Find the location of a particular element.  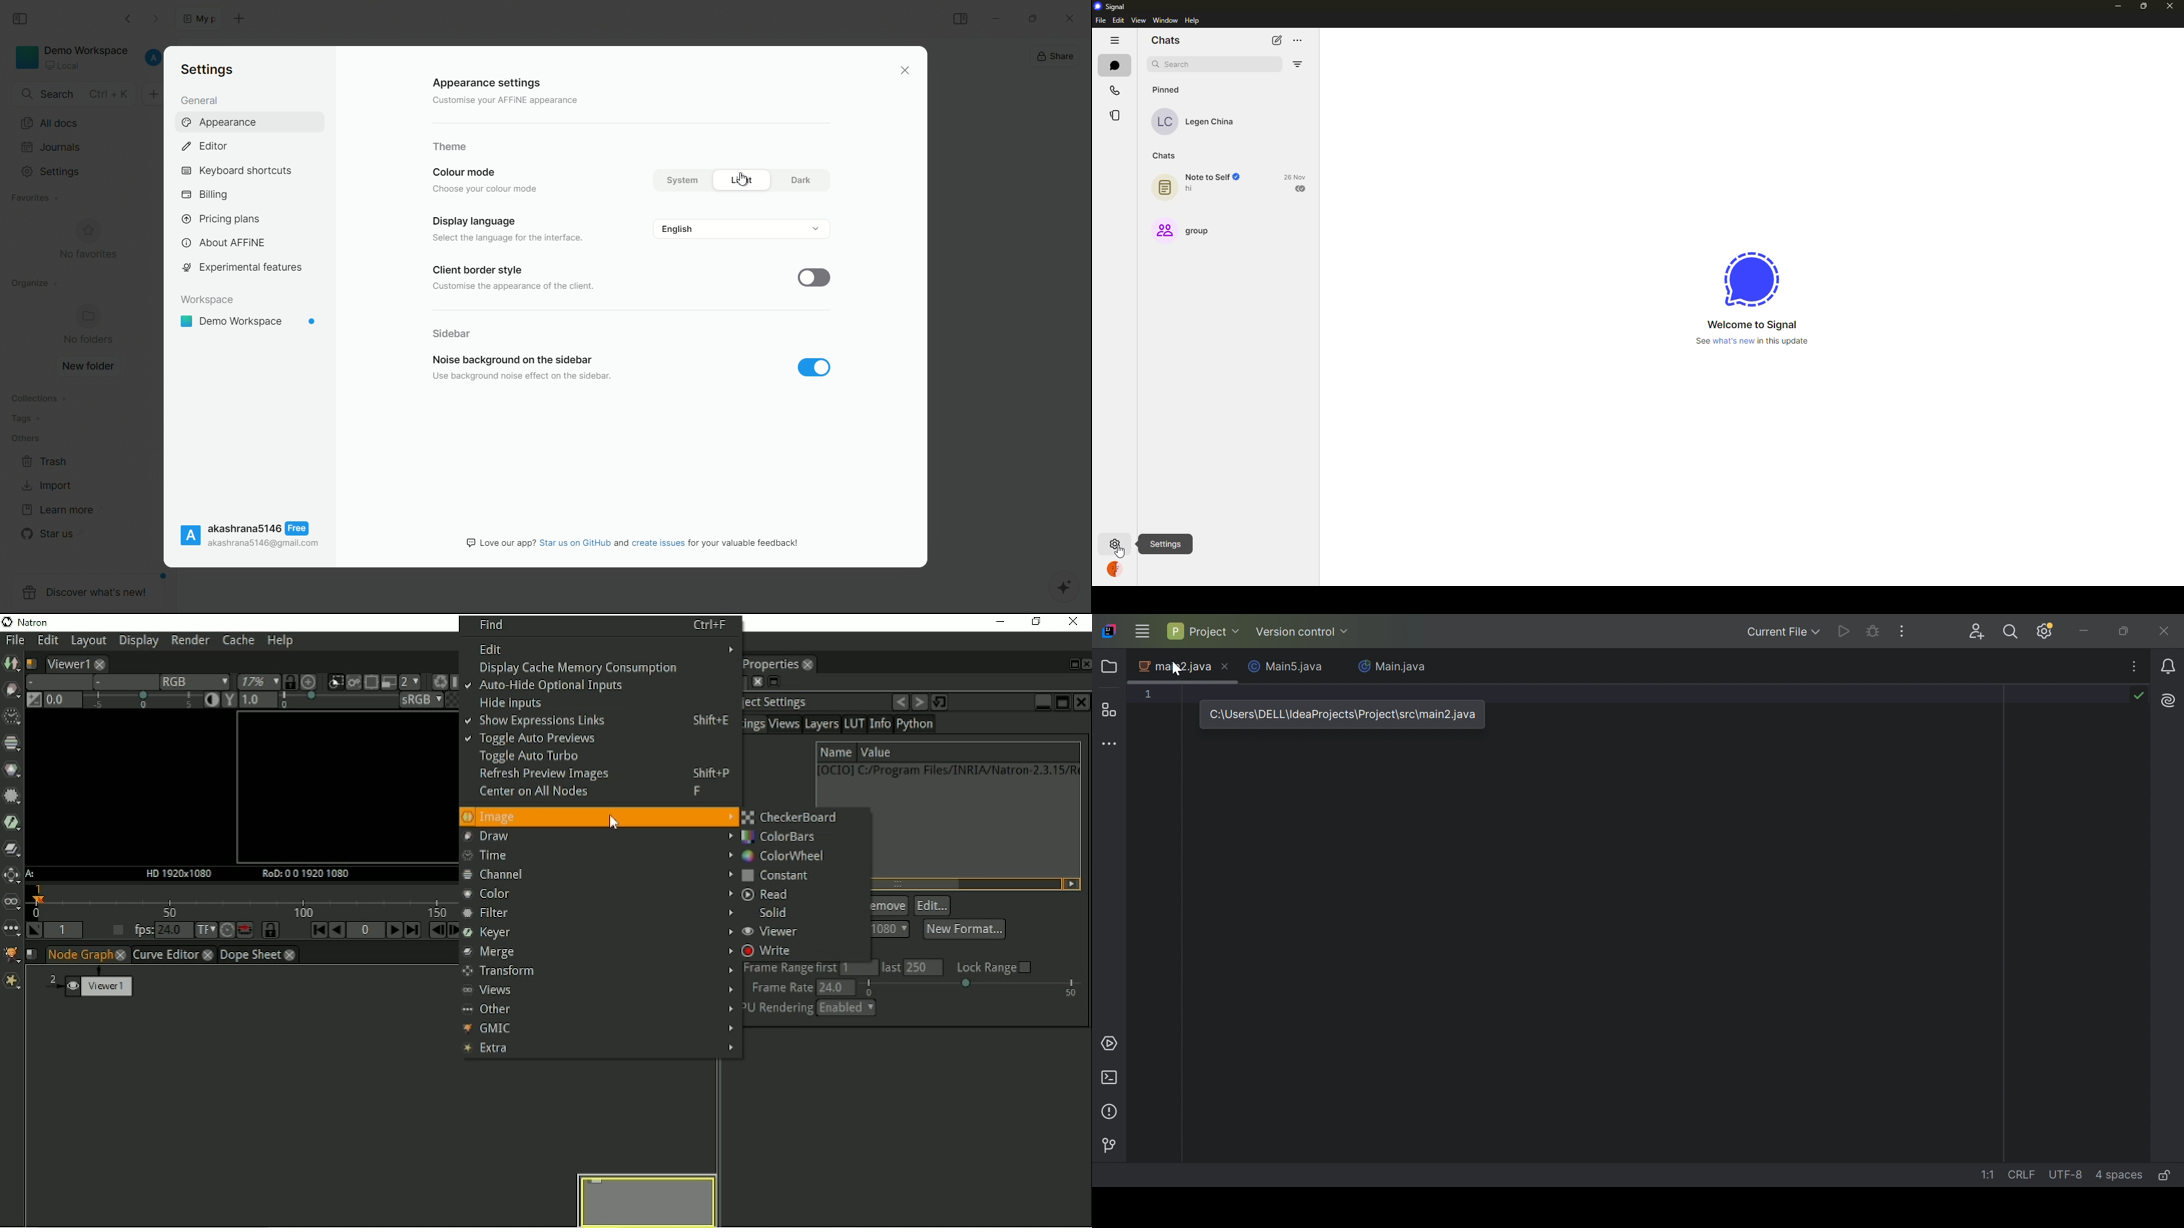

appearance setting is located at coordinates (486, 84).